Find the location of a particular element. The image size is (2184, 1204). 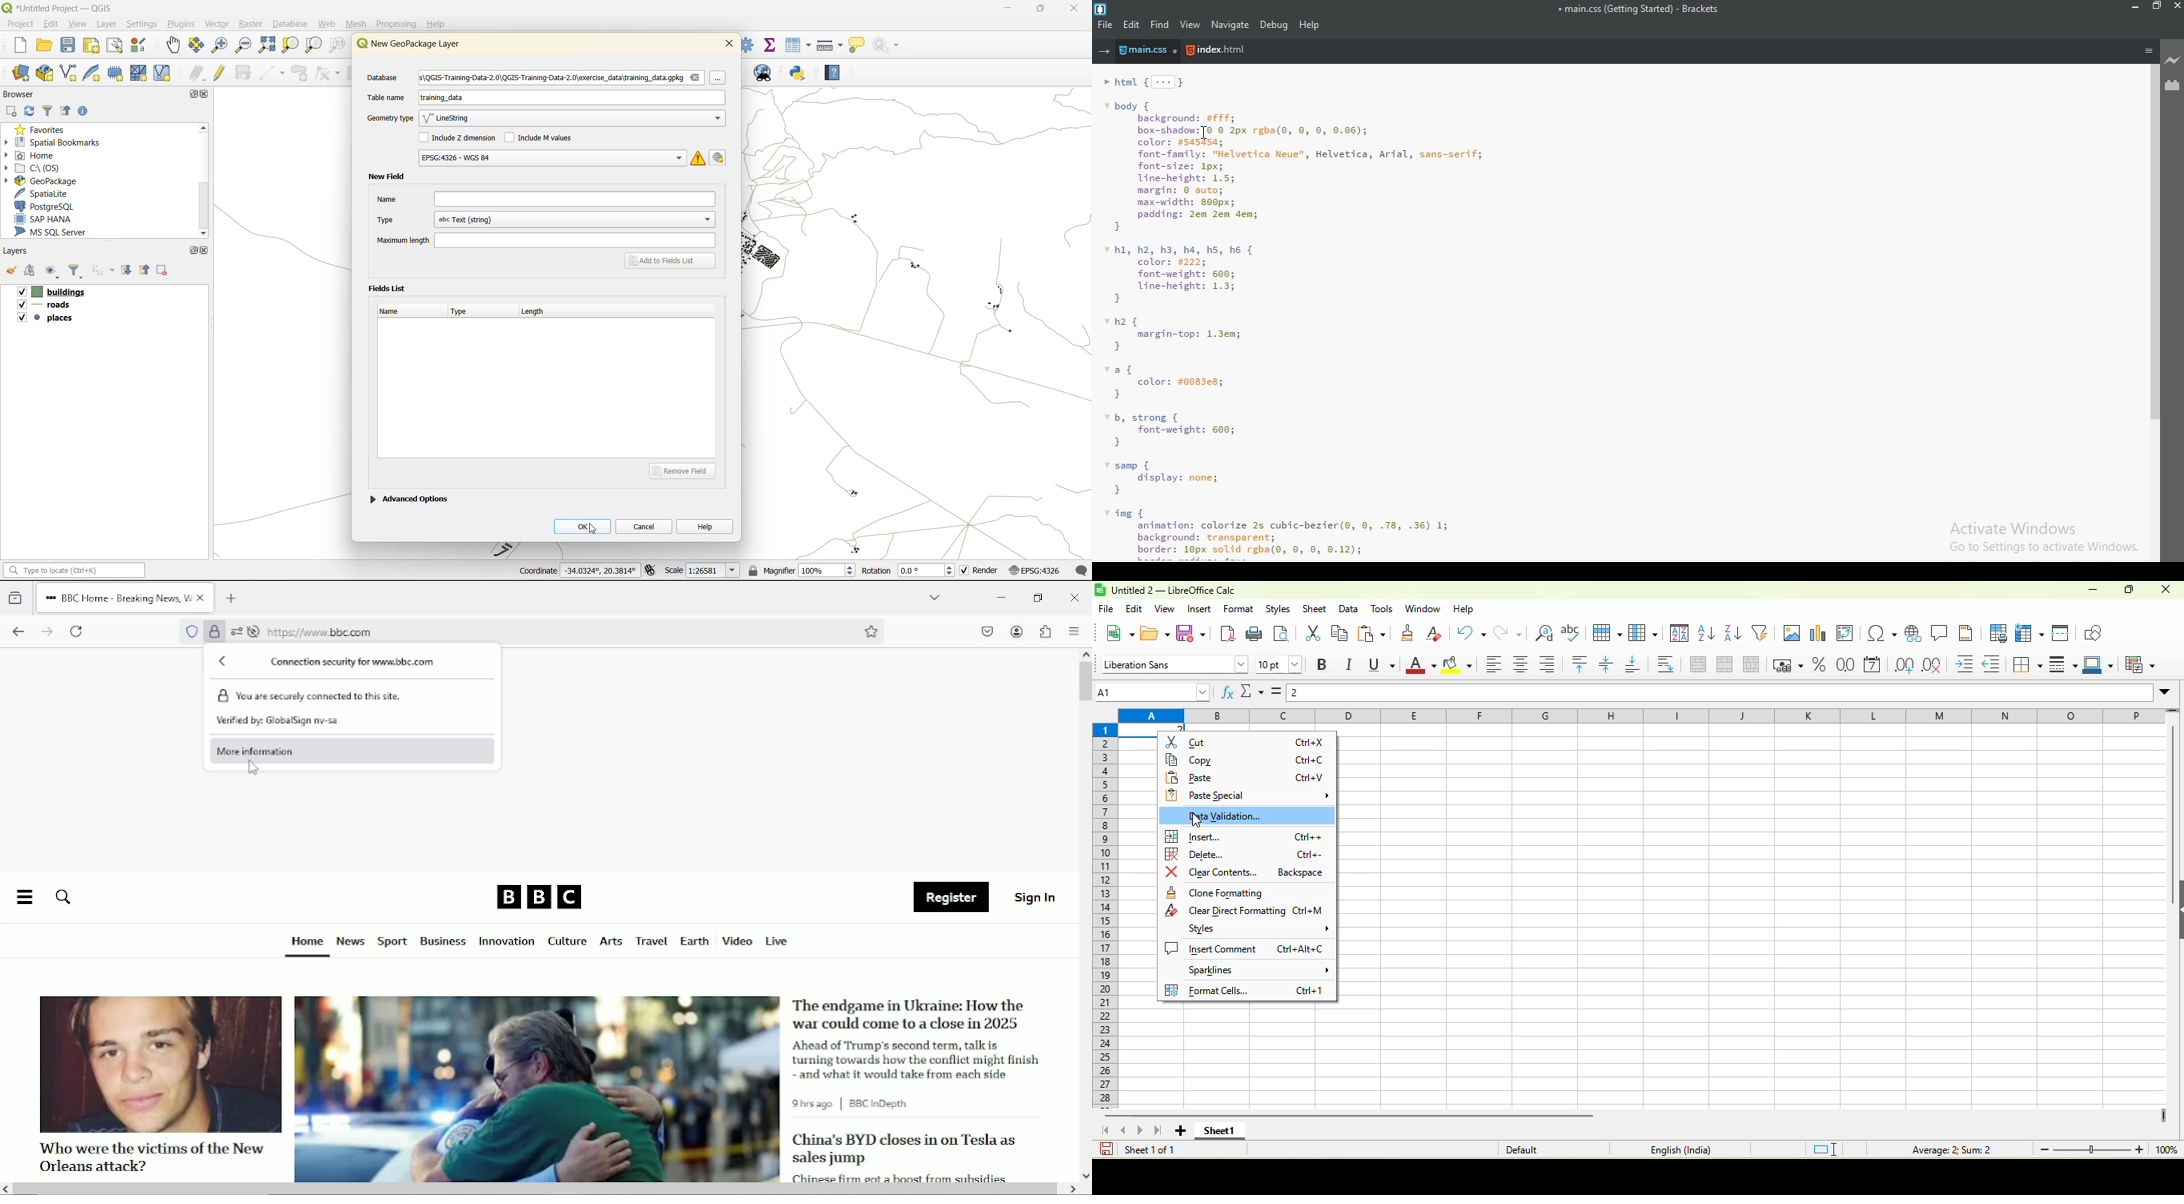

maximize is located at coordinates (1040, 10).